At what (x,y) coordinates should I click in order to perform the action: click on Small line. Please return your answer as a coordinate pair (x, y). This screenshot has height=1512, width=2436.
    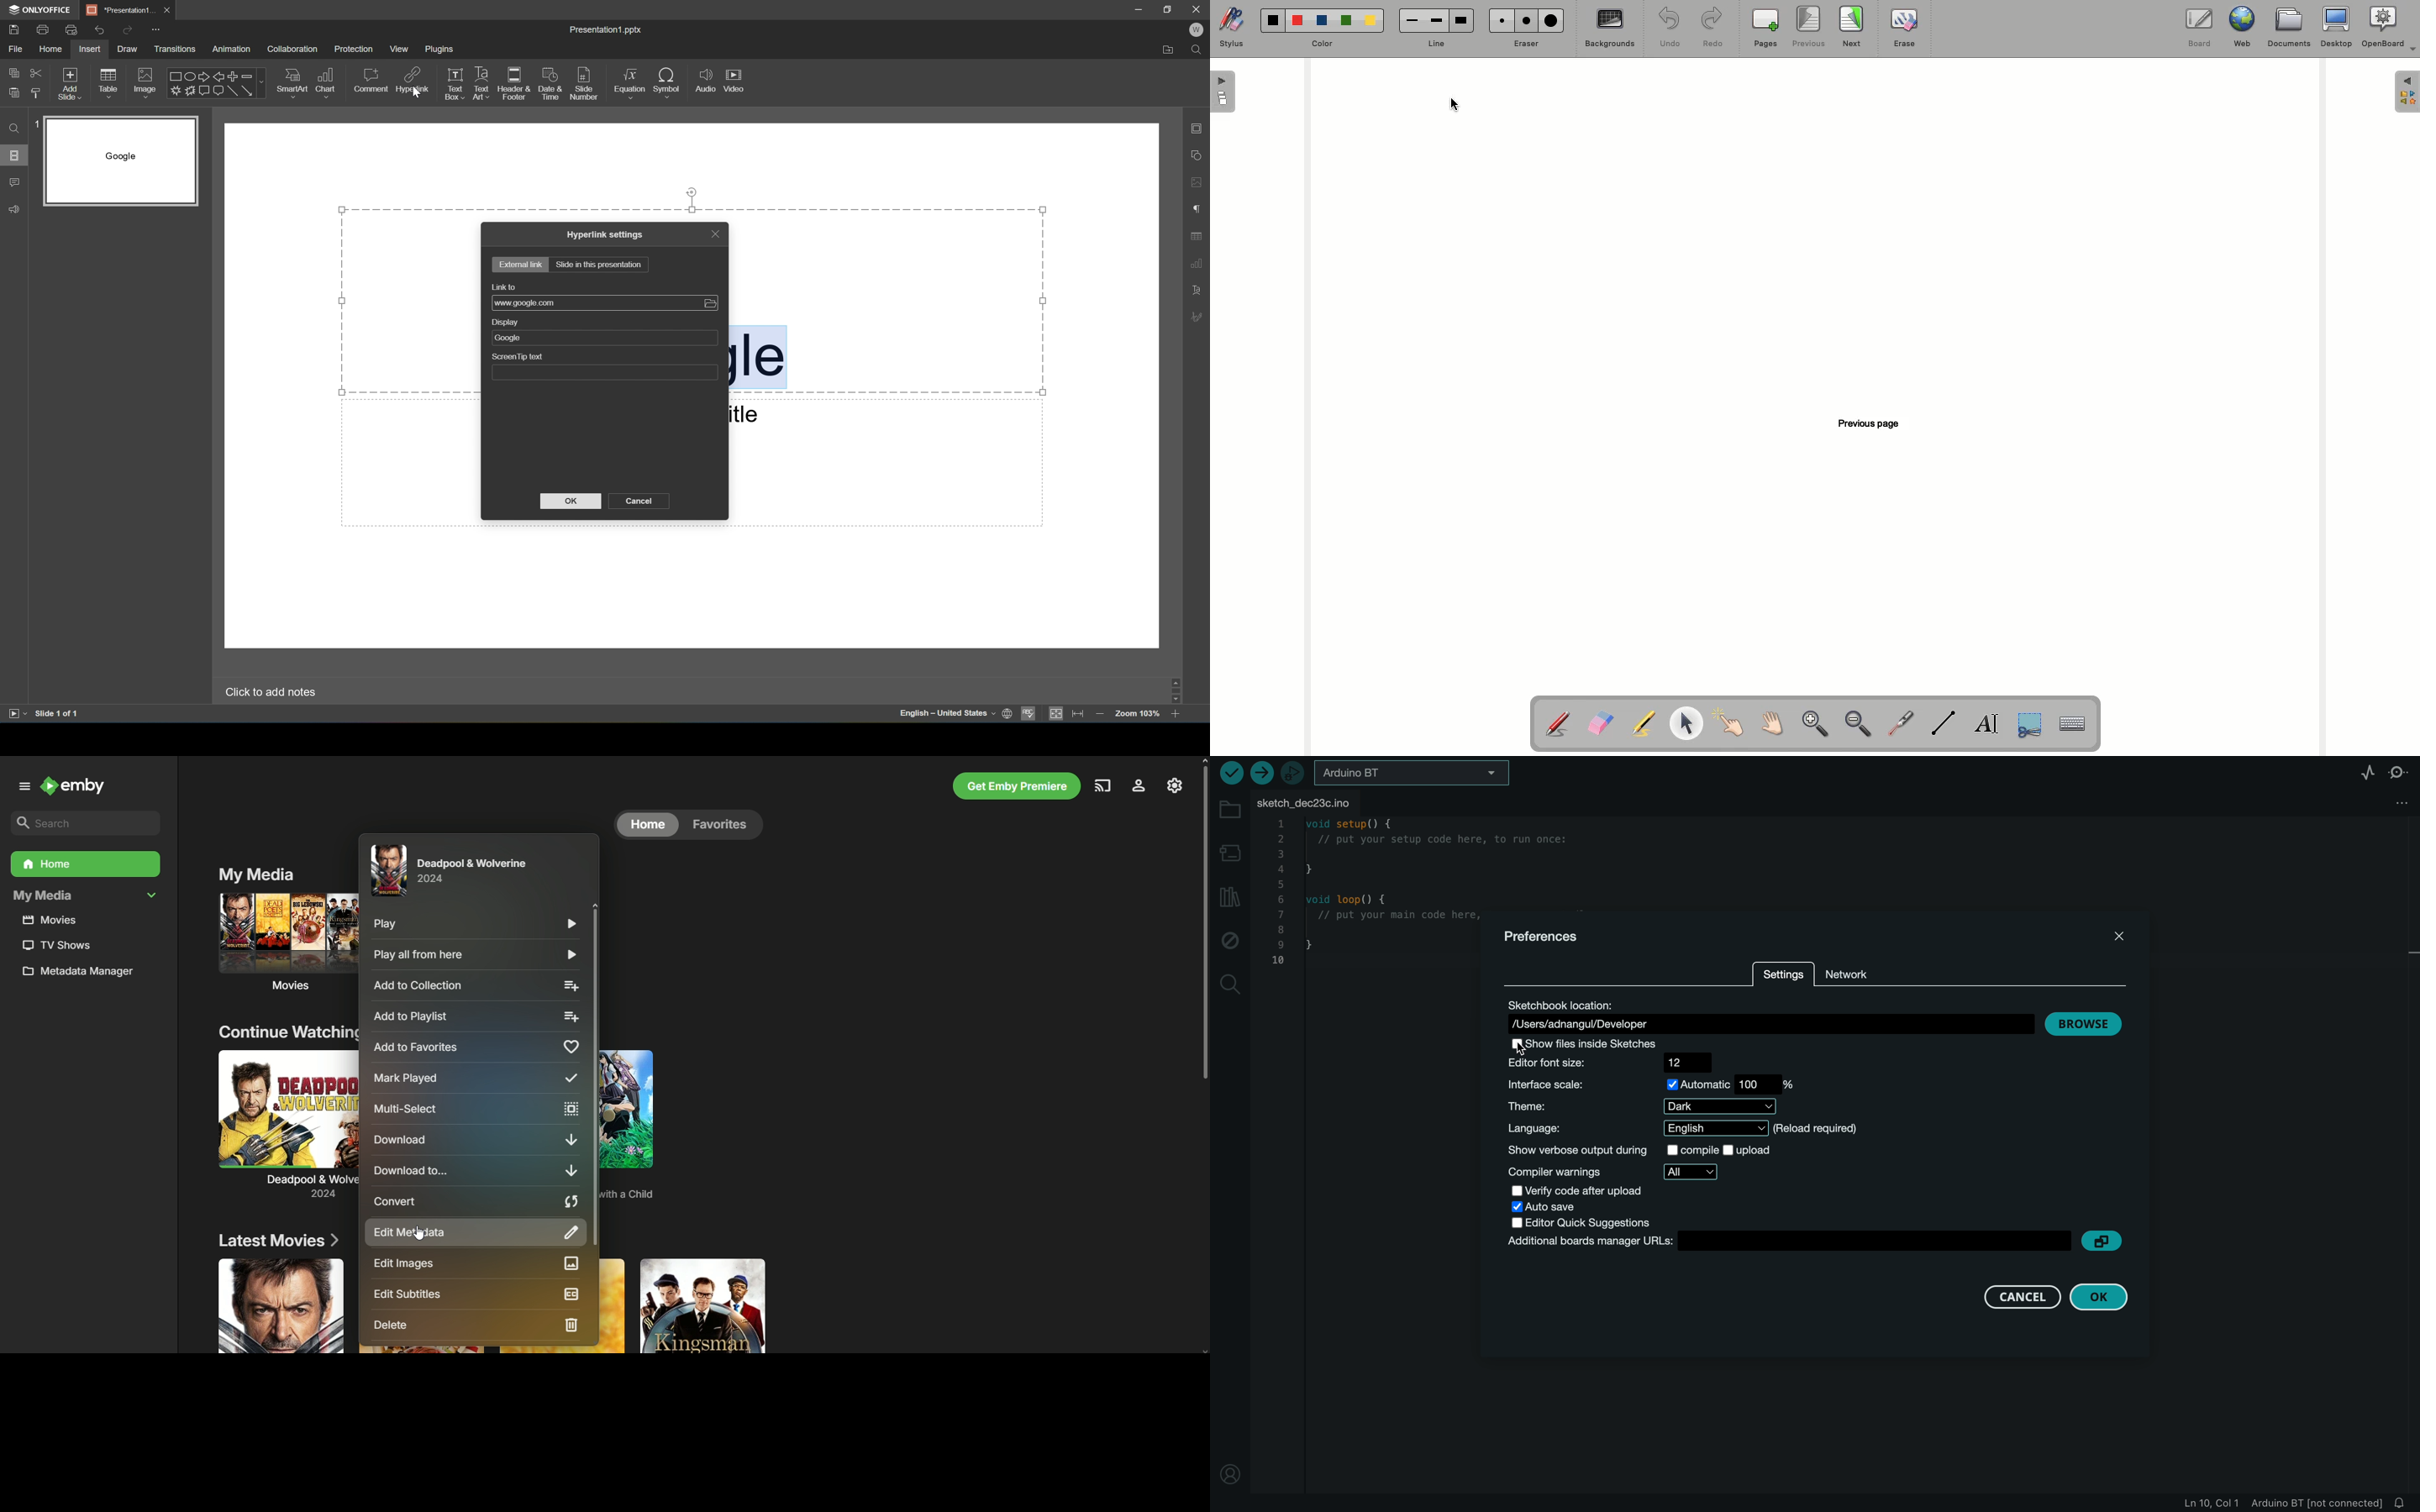
    Looking at the image, I should click on (1413, 21).